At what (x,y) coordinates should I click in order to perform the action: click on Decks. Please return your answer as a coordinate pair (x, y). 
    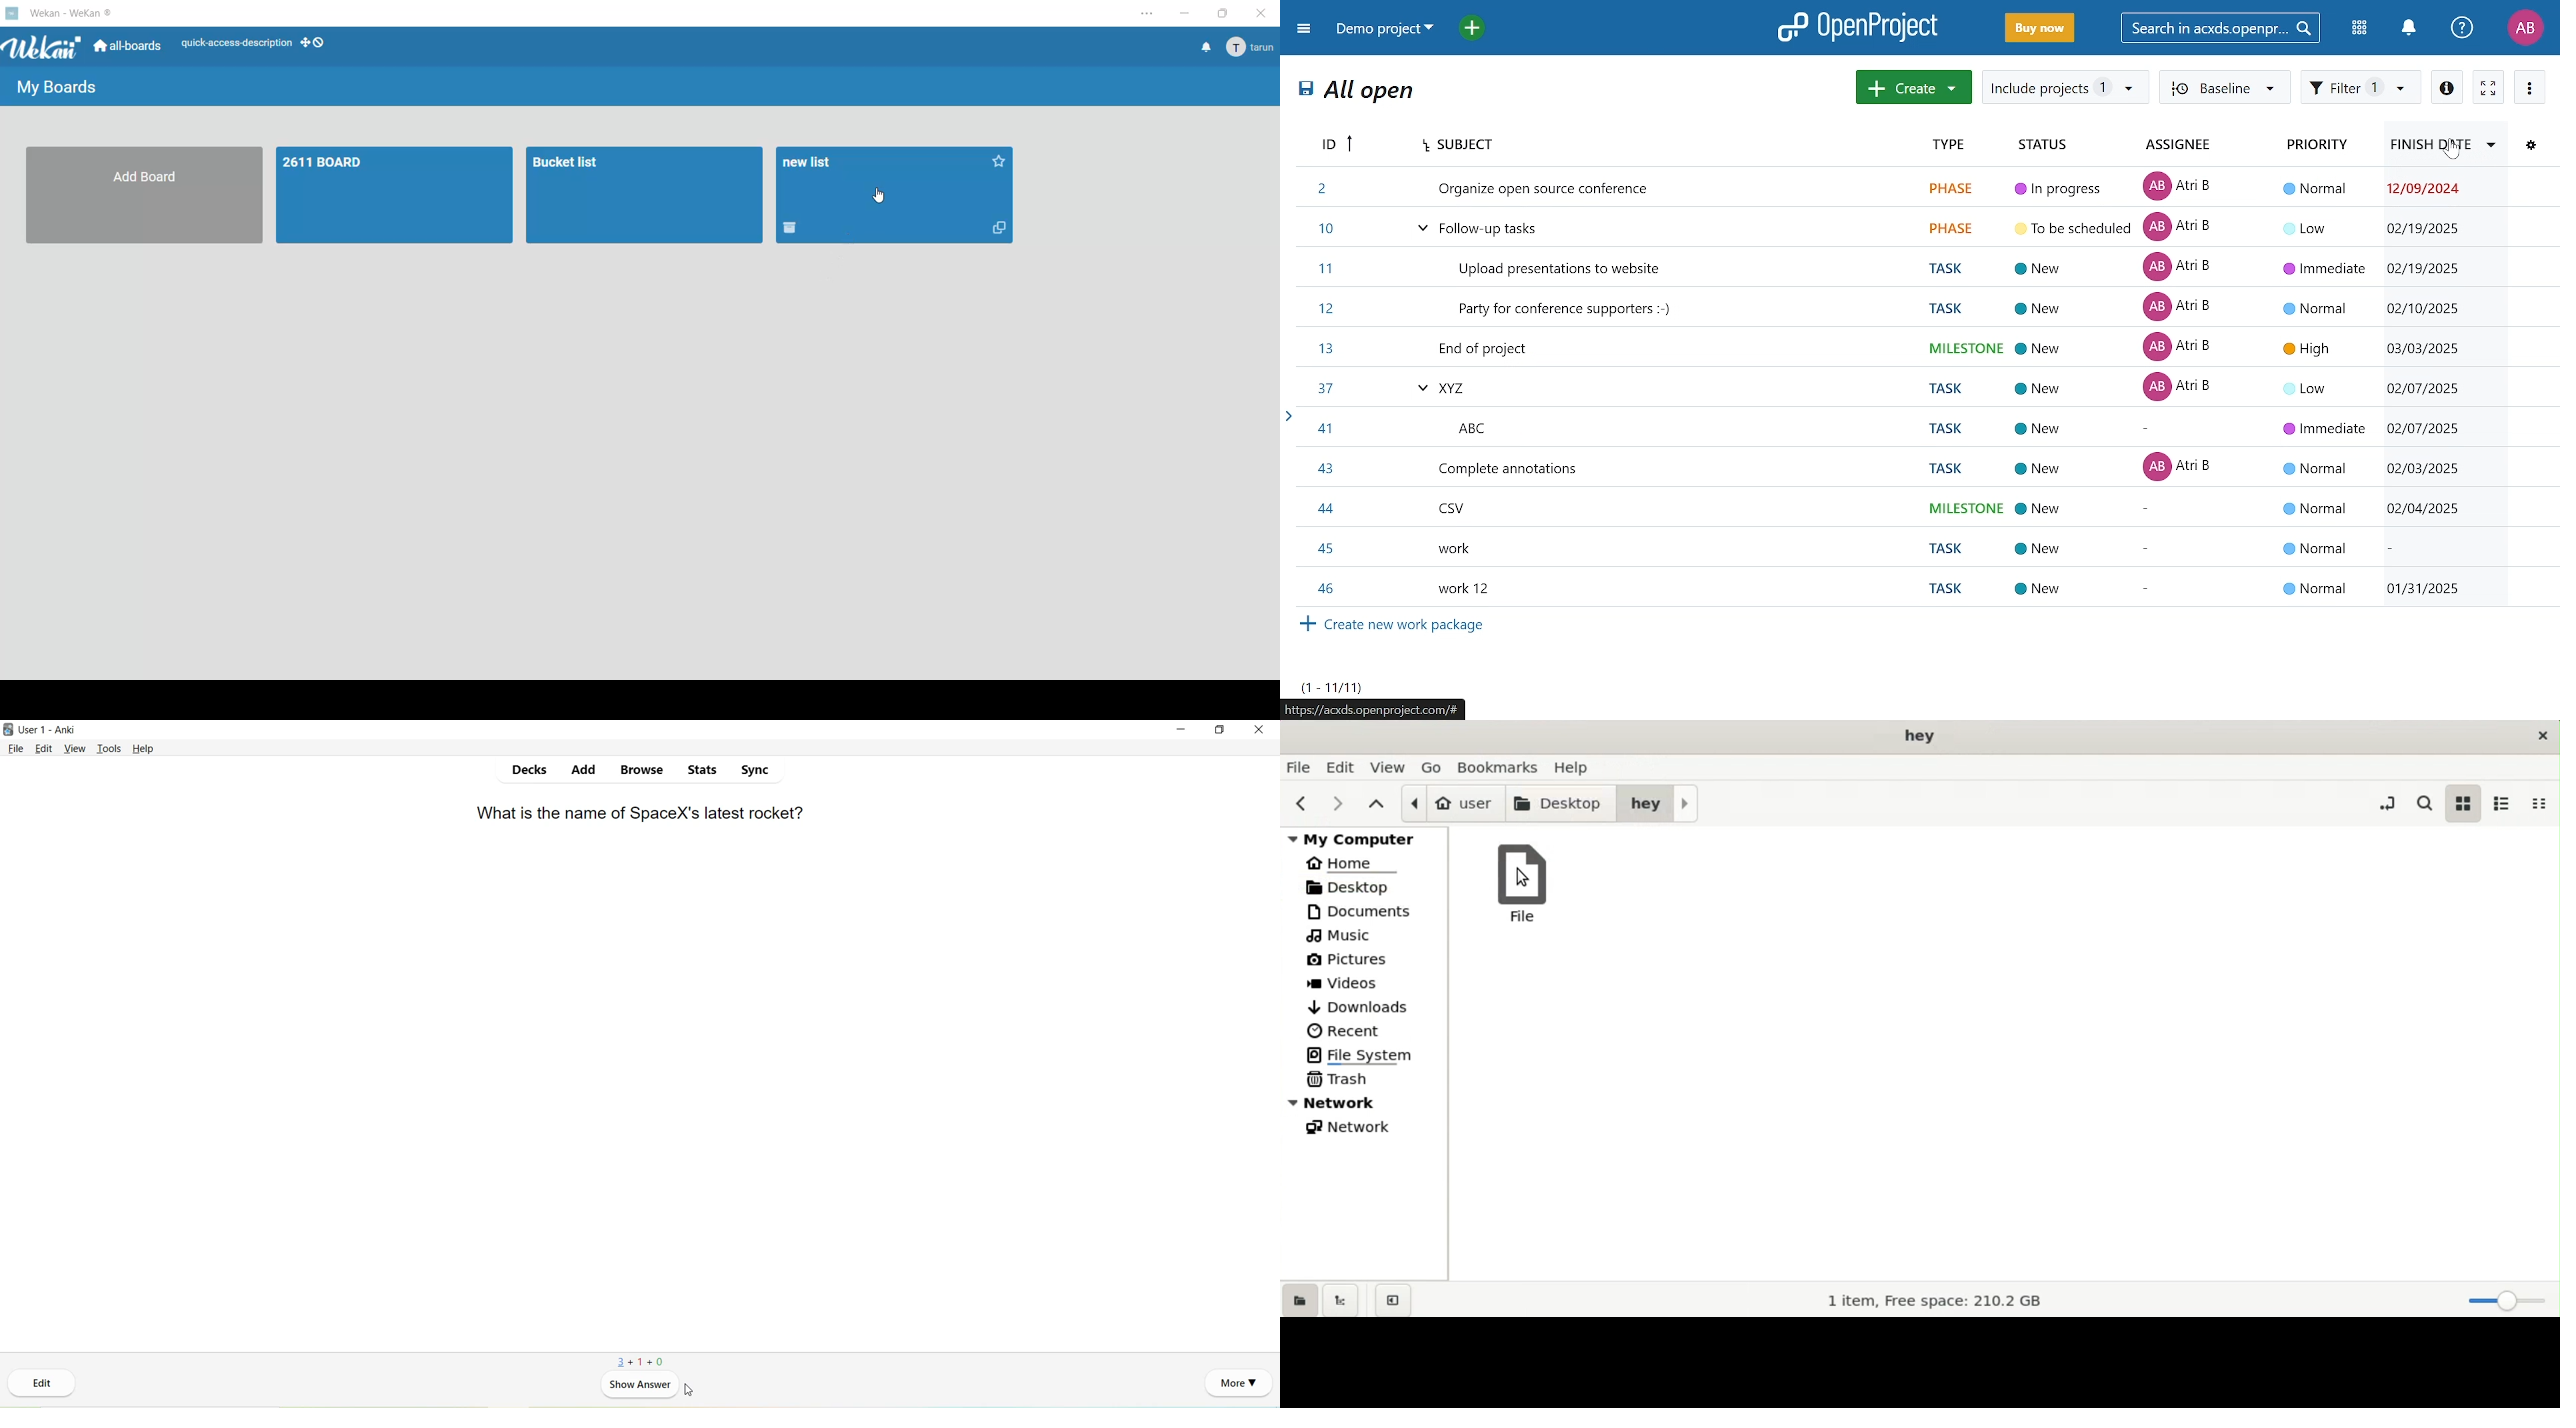
    Looking at the image, I should click on (533, 771).